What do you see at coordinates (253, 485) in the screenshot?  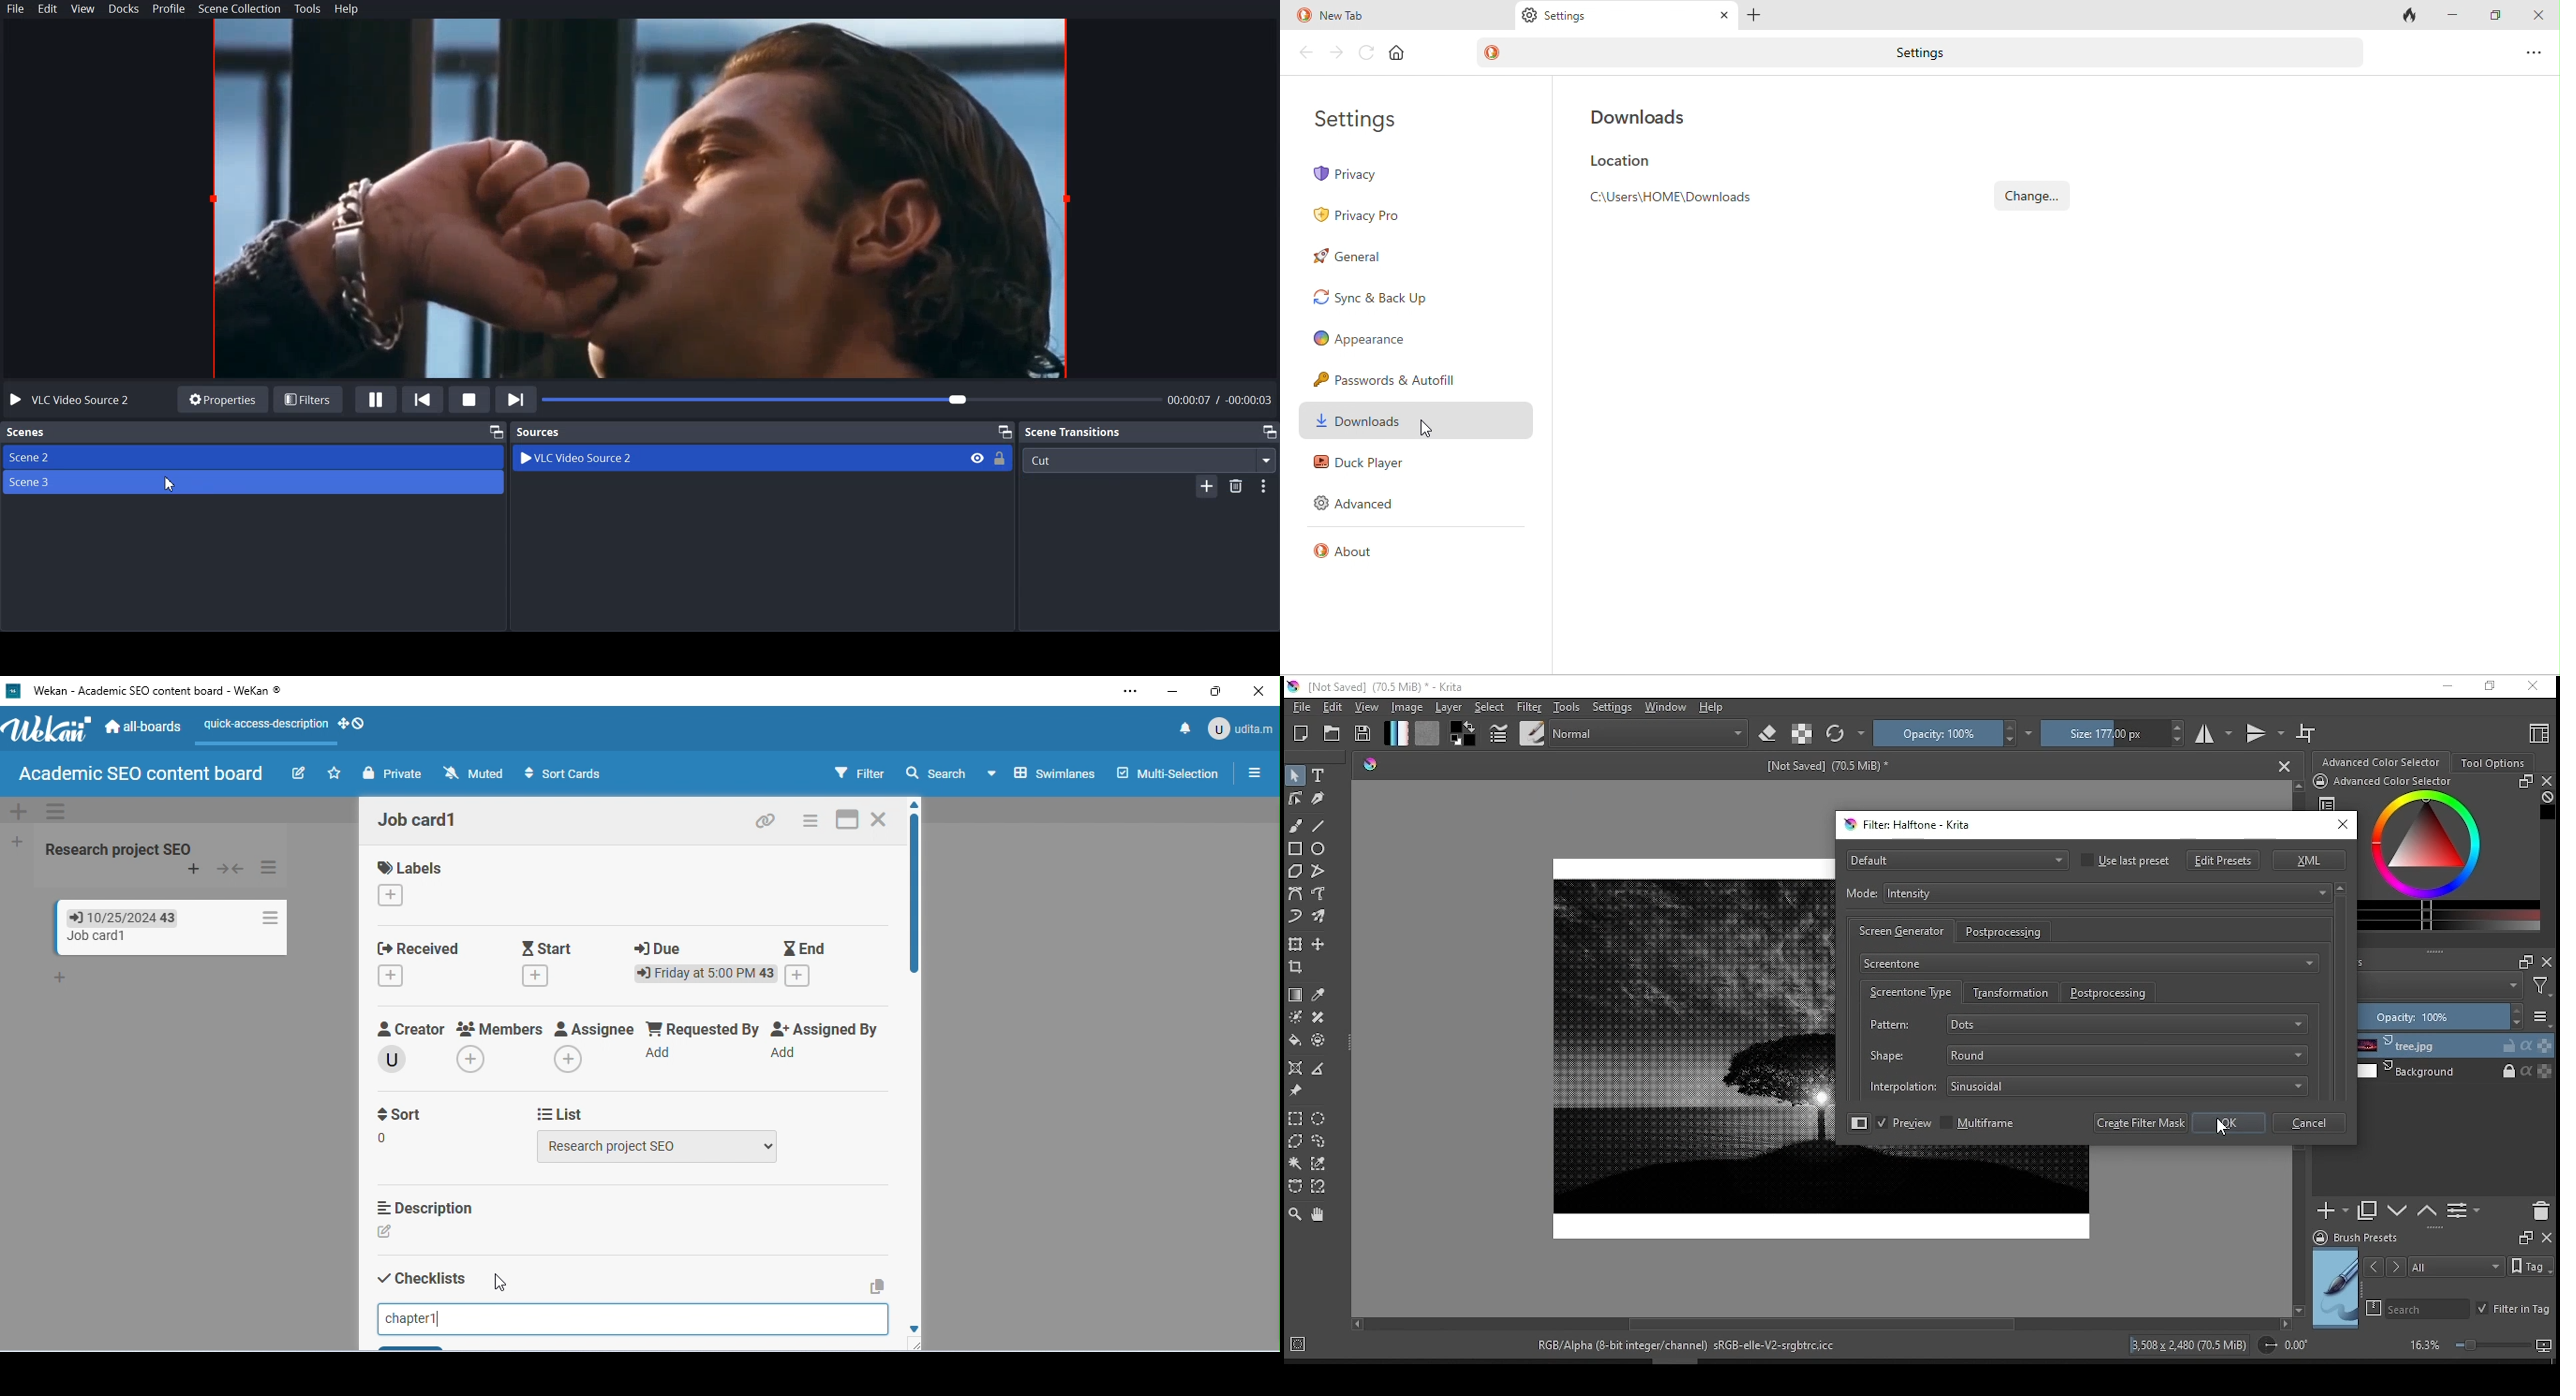 I see `Source 3` at bounding box center [253, 485].